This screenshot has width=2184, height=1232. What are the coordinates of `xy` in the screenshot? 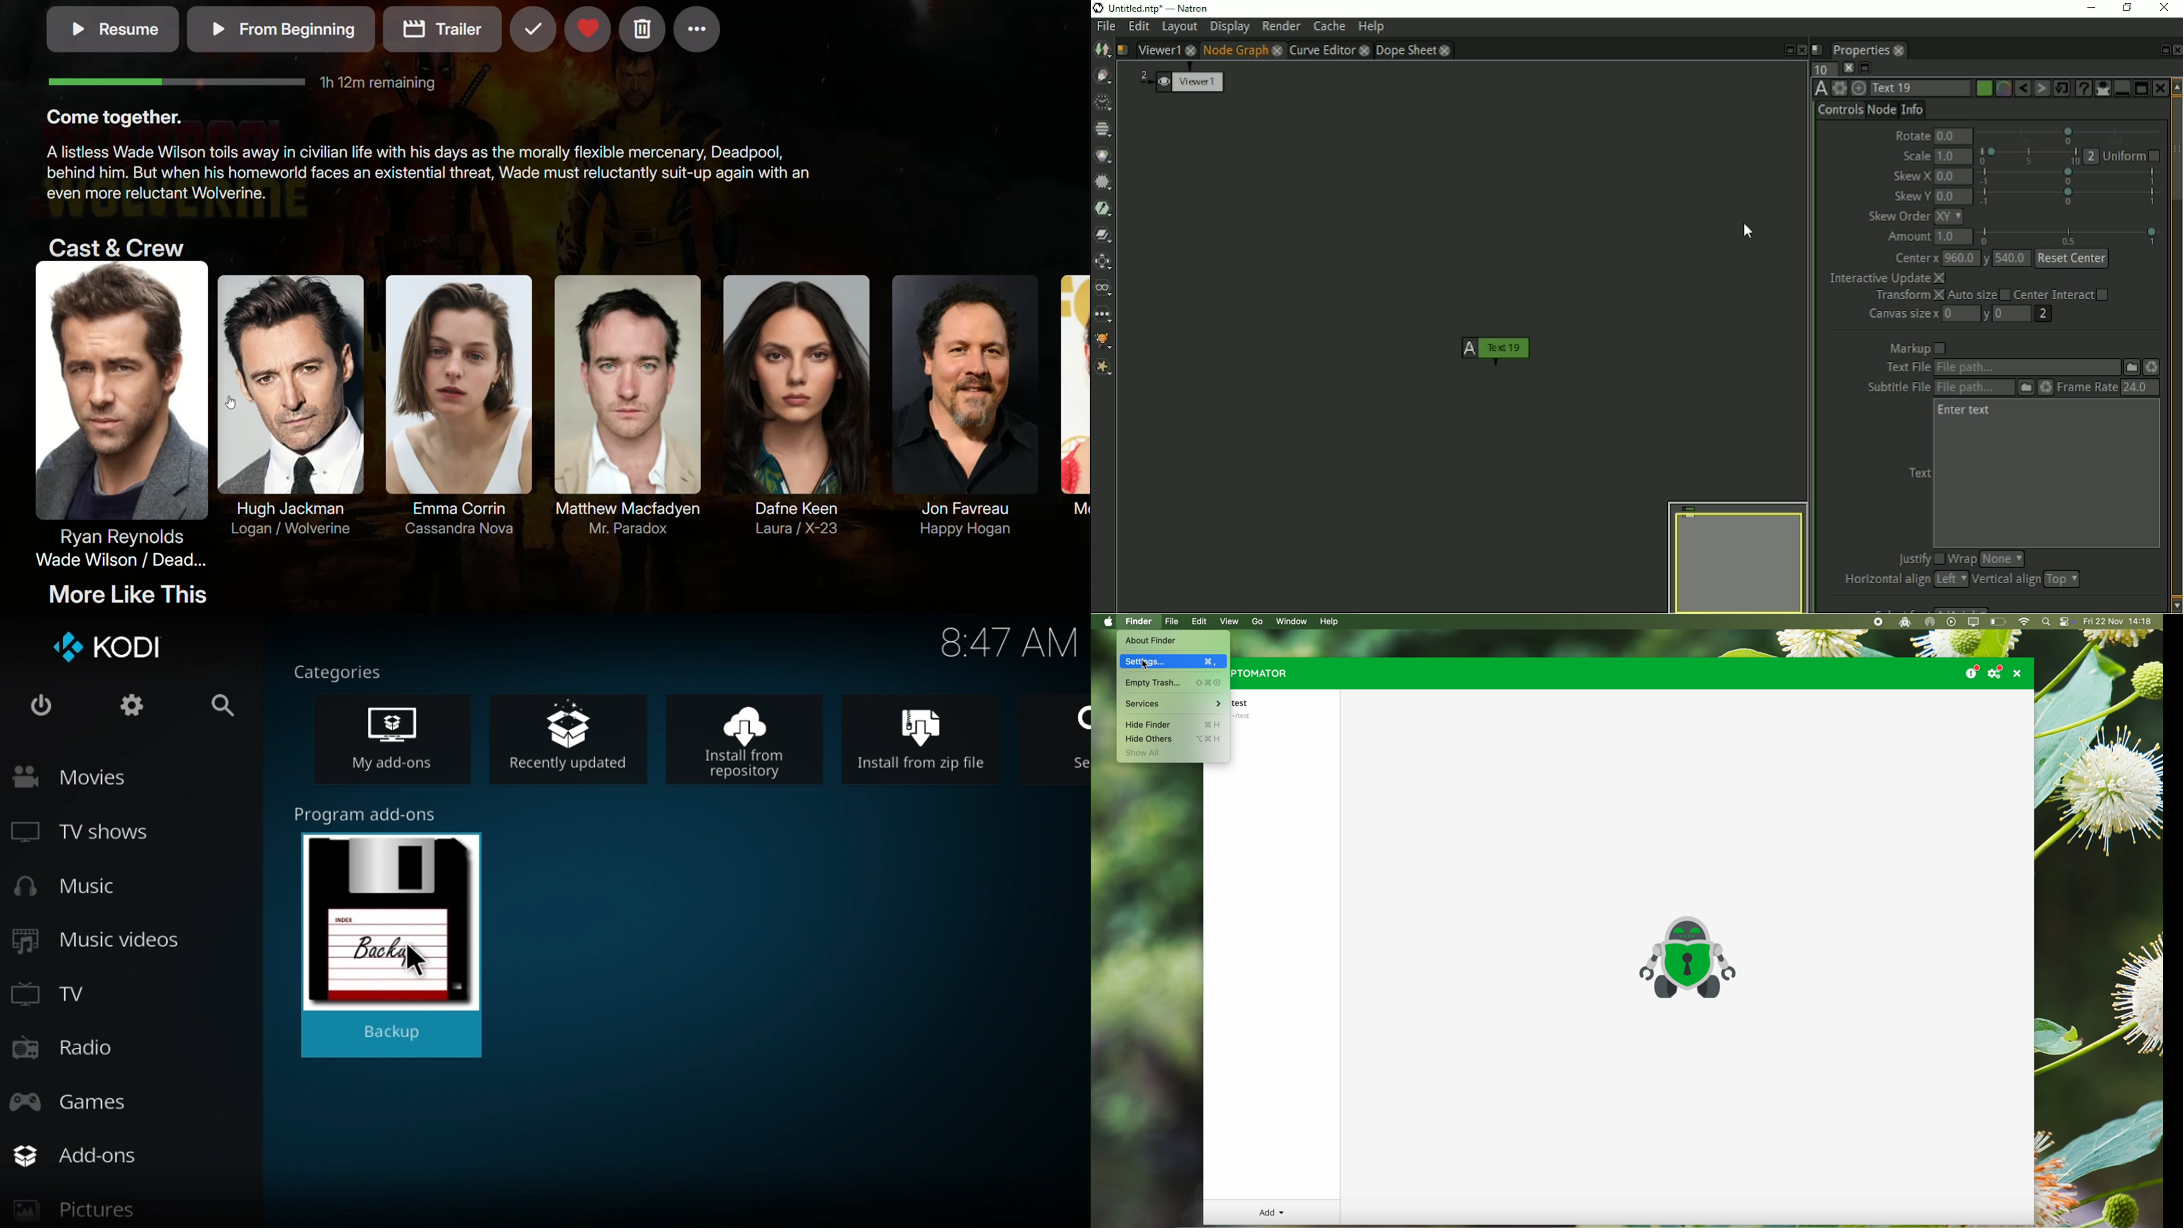 It's located at (1949, 216).